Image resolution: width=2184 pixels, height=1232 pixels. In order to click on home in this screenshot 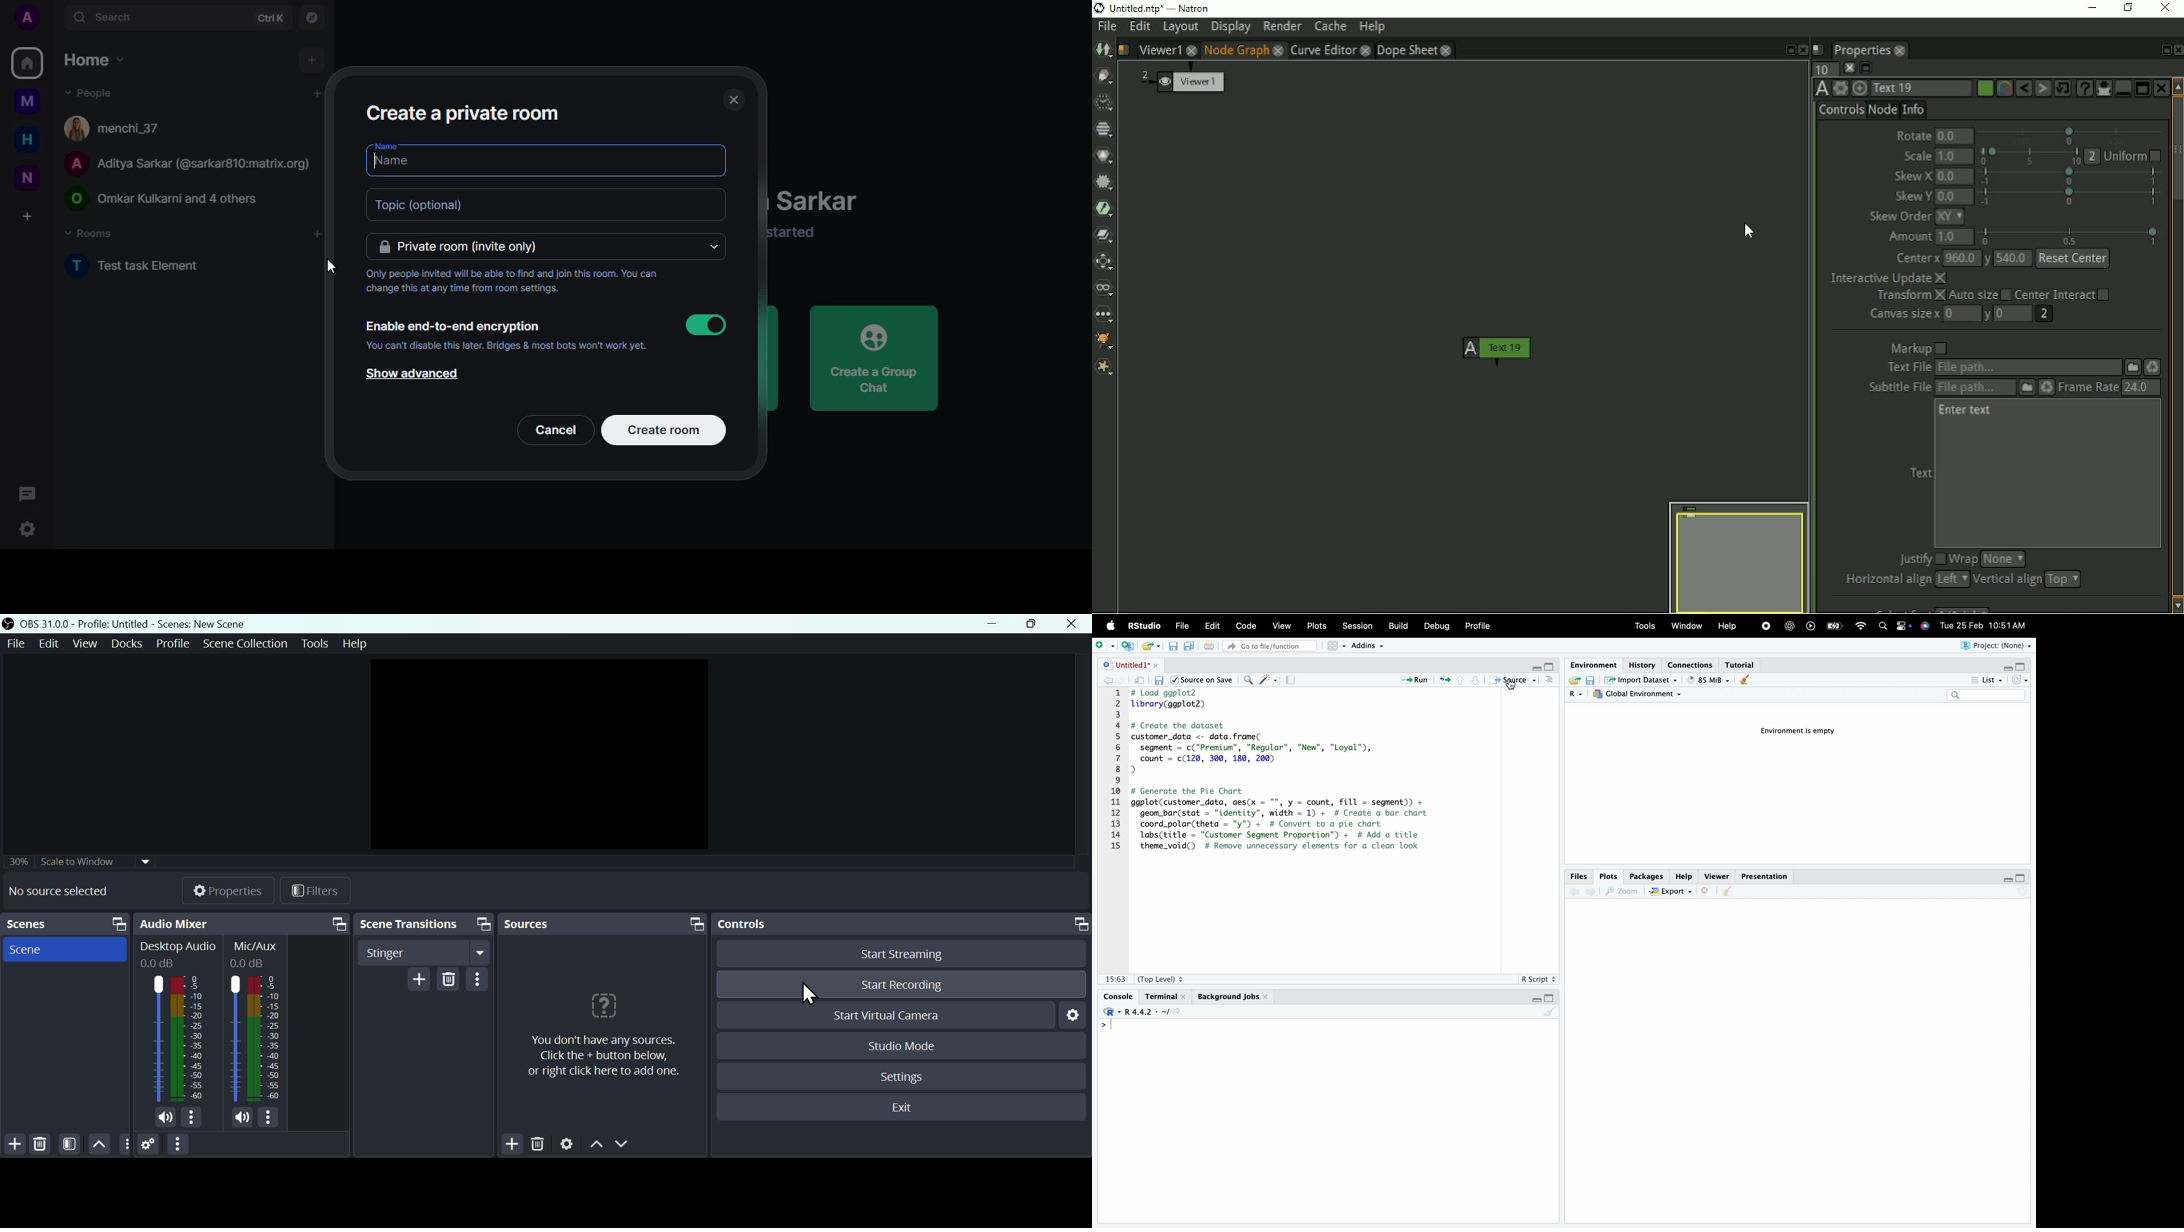, I will do `click(22, 140)`.